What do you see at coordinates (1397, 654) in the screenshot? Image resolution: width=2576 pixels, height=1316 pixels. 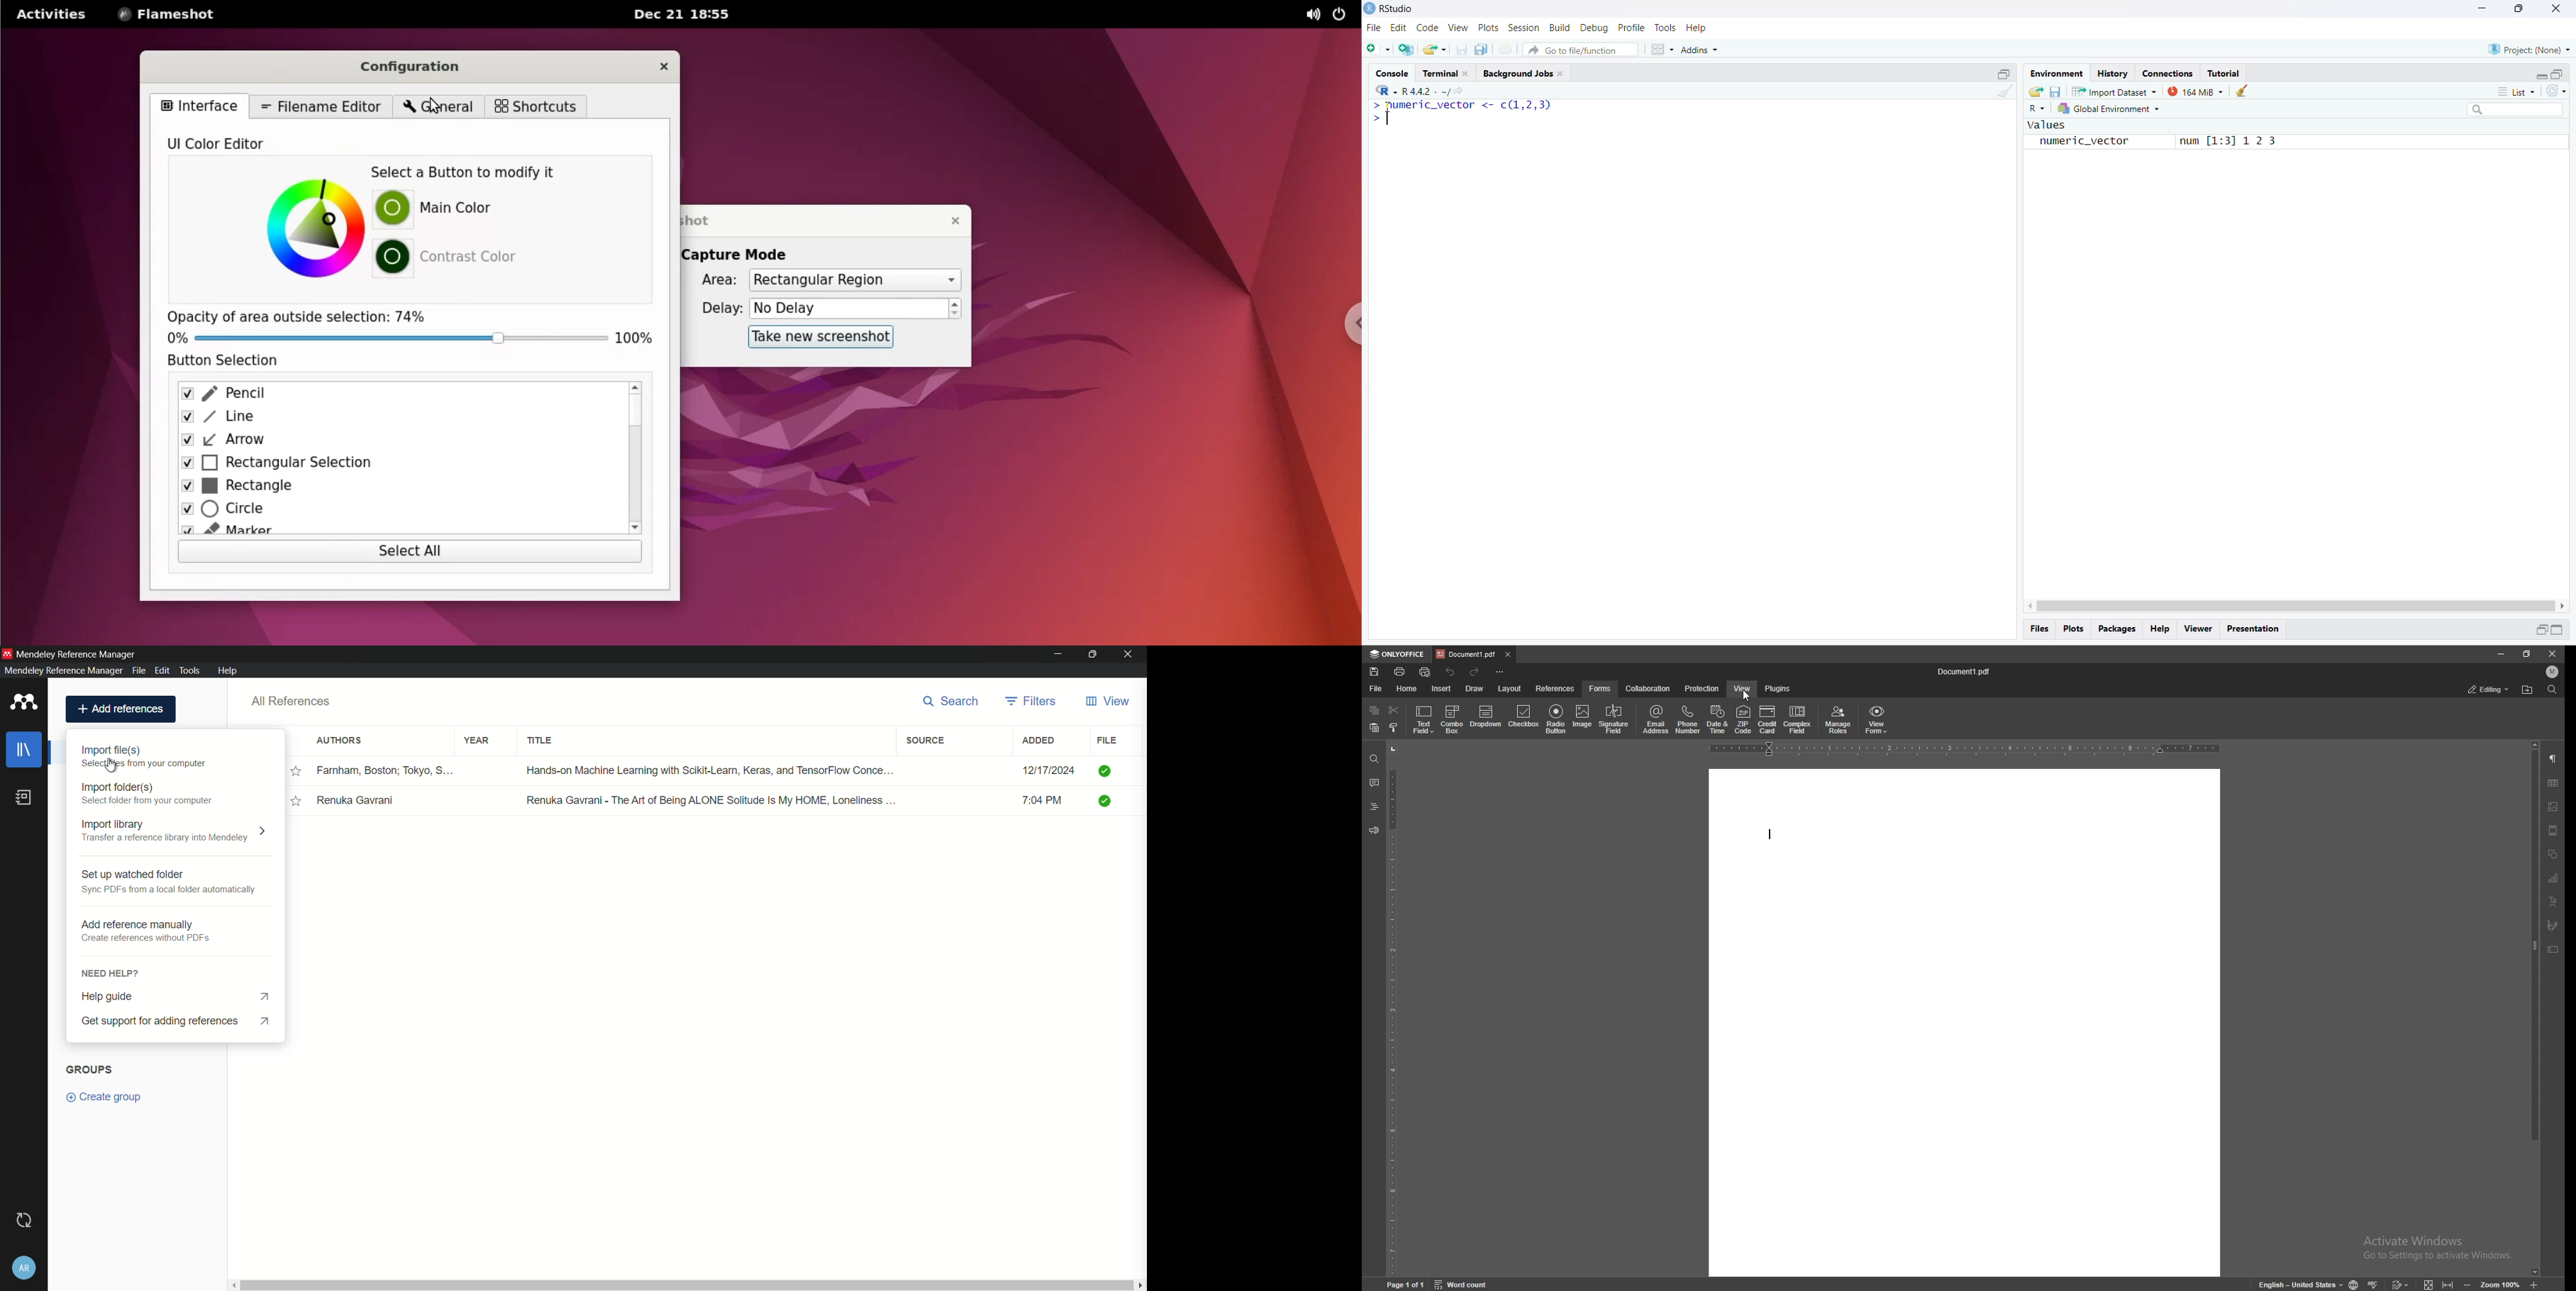 I see `onlyoffice` at bounding box center [1397, 654].